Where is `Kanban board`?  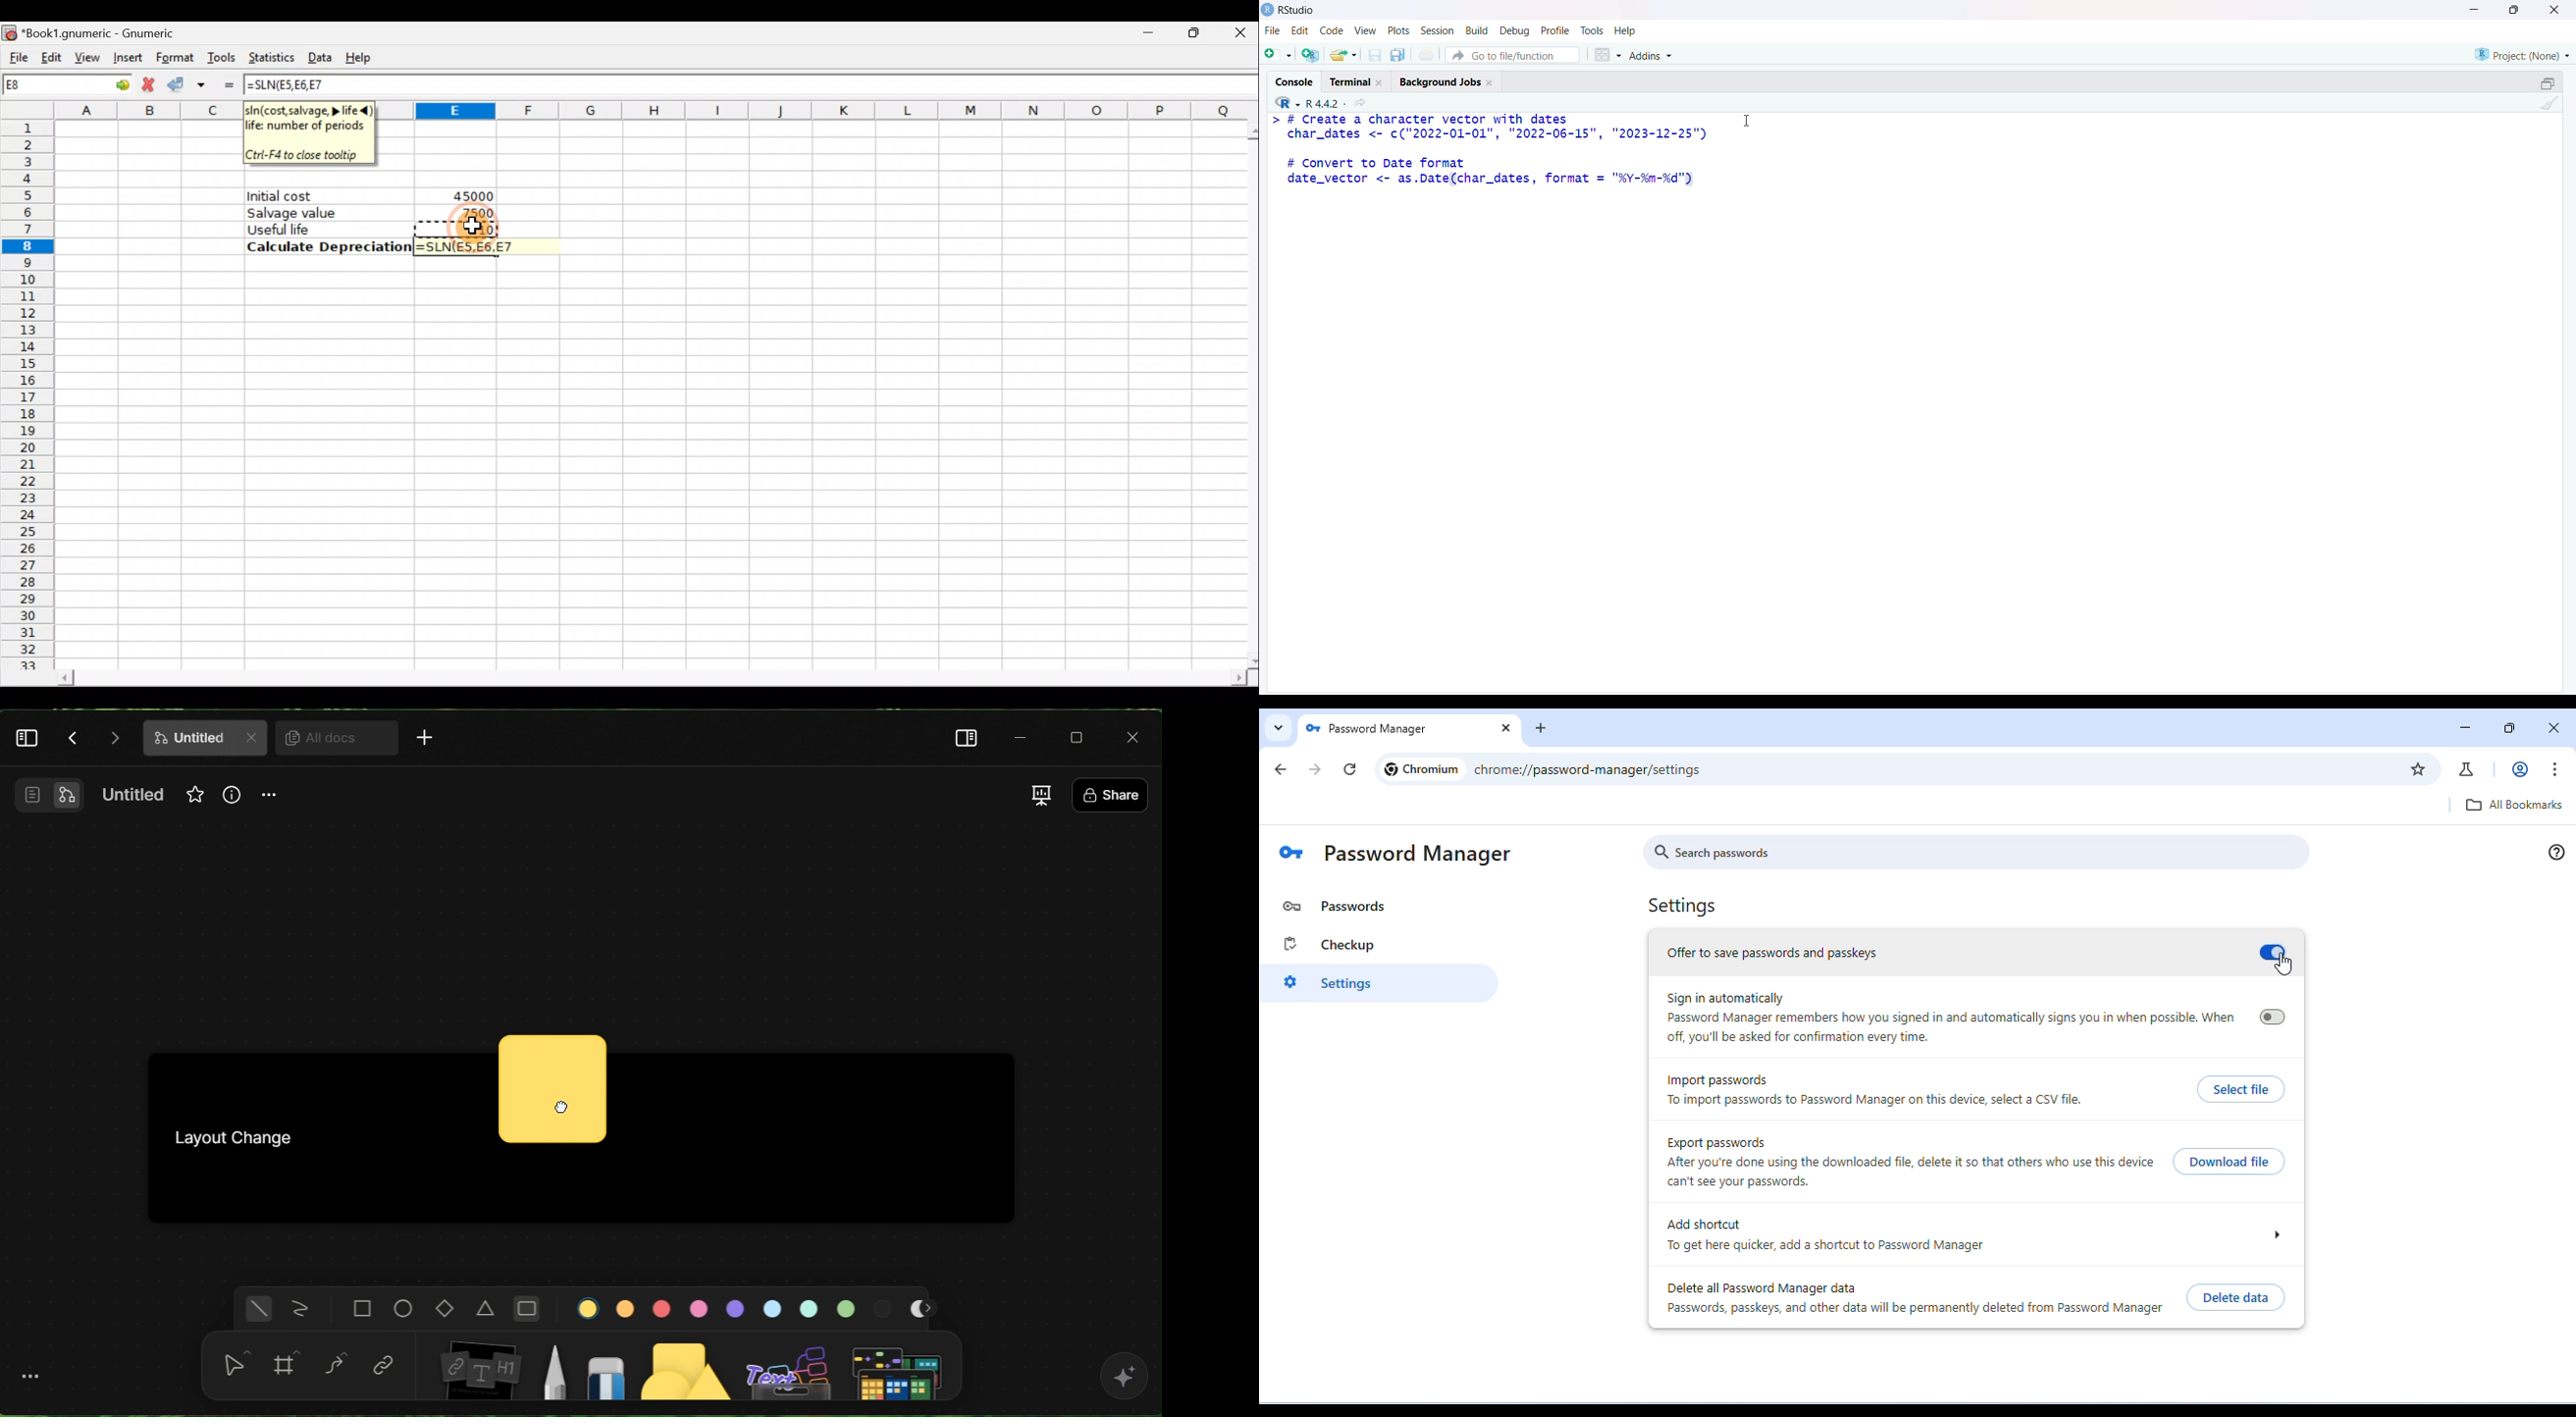
Kanban board is located at coordinates (257, 1134).